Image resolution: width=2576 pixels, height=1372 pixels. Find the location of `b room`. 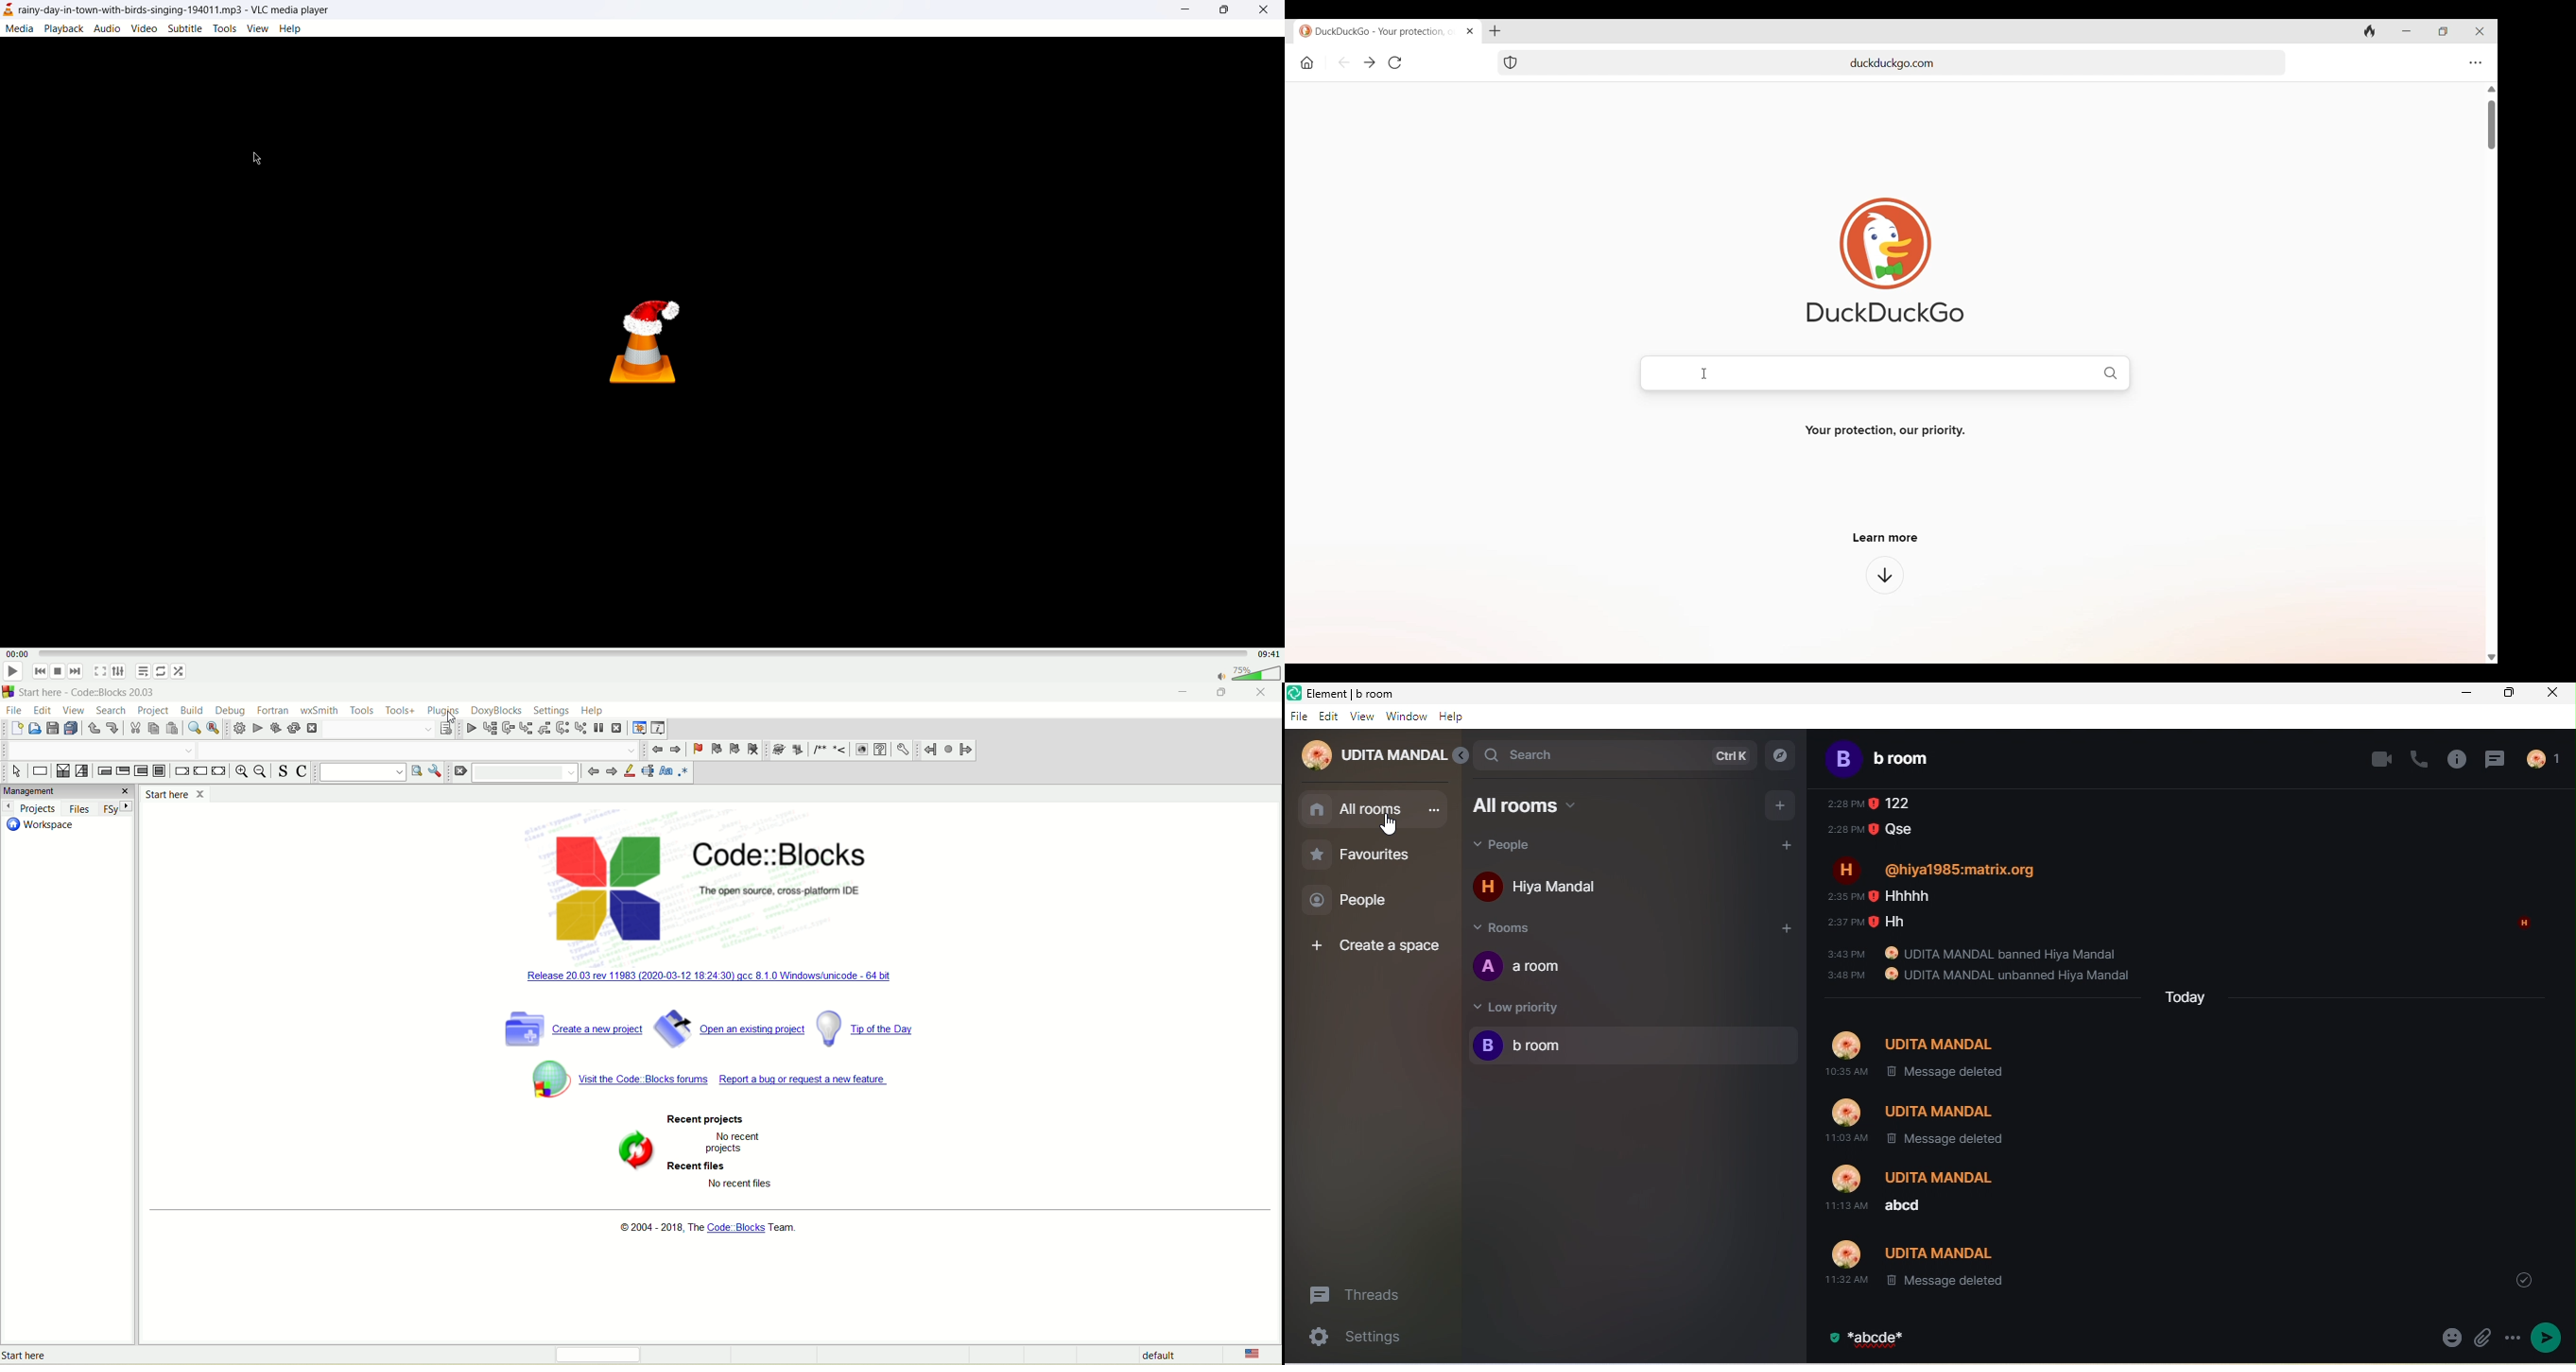

b room is located at coordinates (1897, 761).